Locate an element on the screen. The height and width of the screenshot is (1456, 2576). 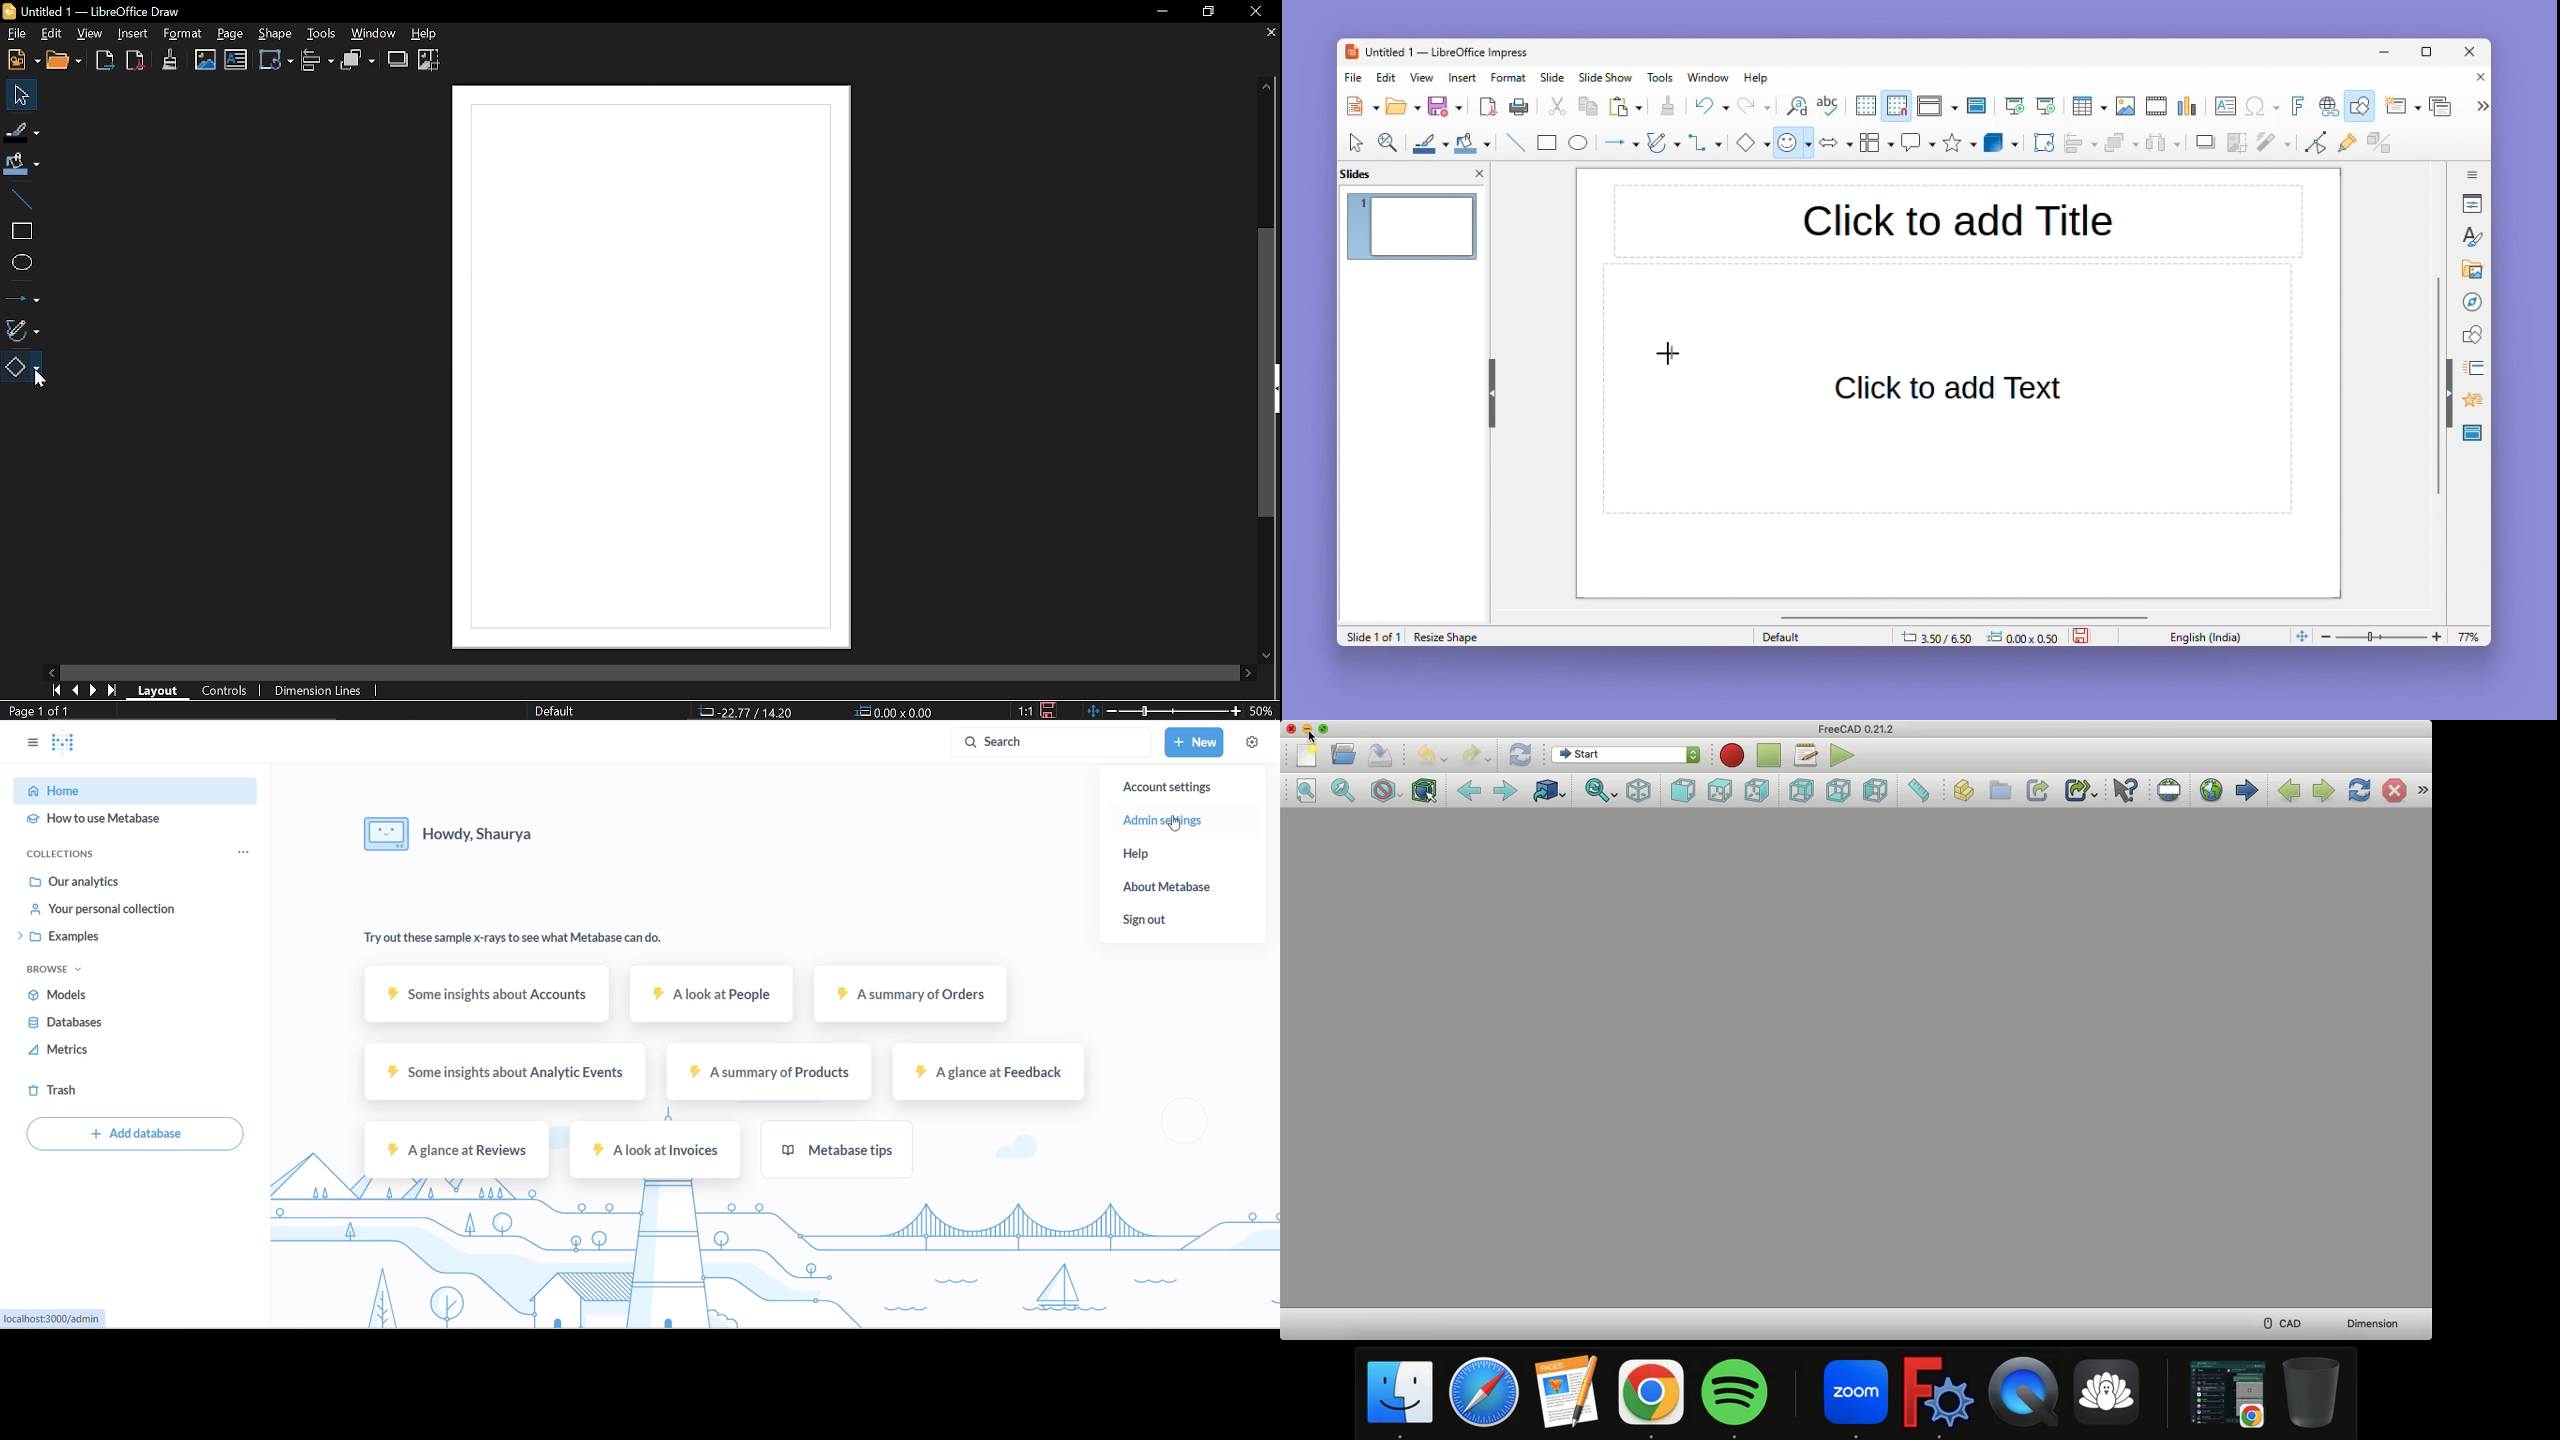
Special character is located at coordinates (2263, 108).